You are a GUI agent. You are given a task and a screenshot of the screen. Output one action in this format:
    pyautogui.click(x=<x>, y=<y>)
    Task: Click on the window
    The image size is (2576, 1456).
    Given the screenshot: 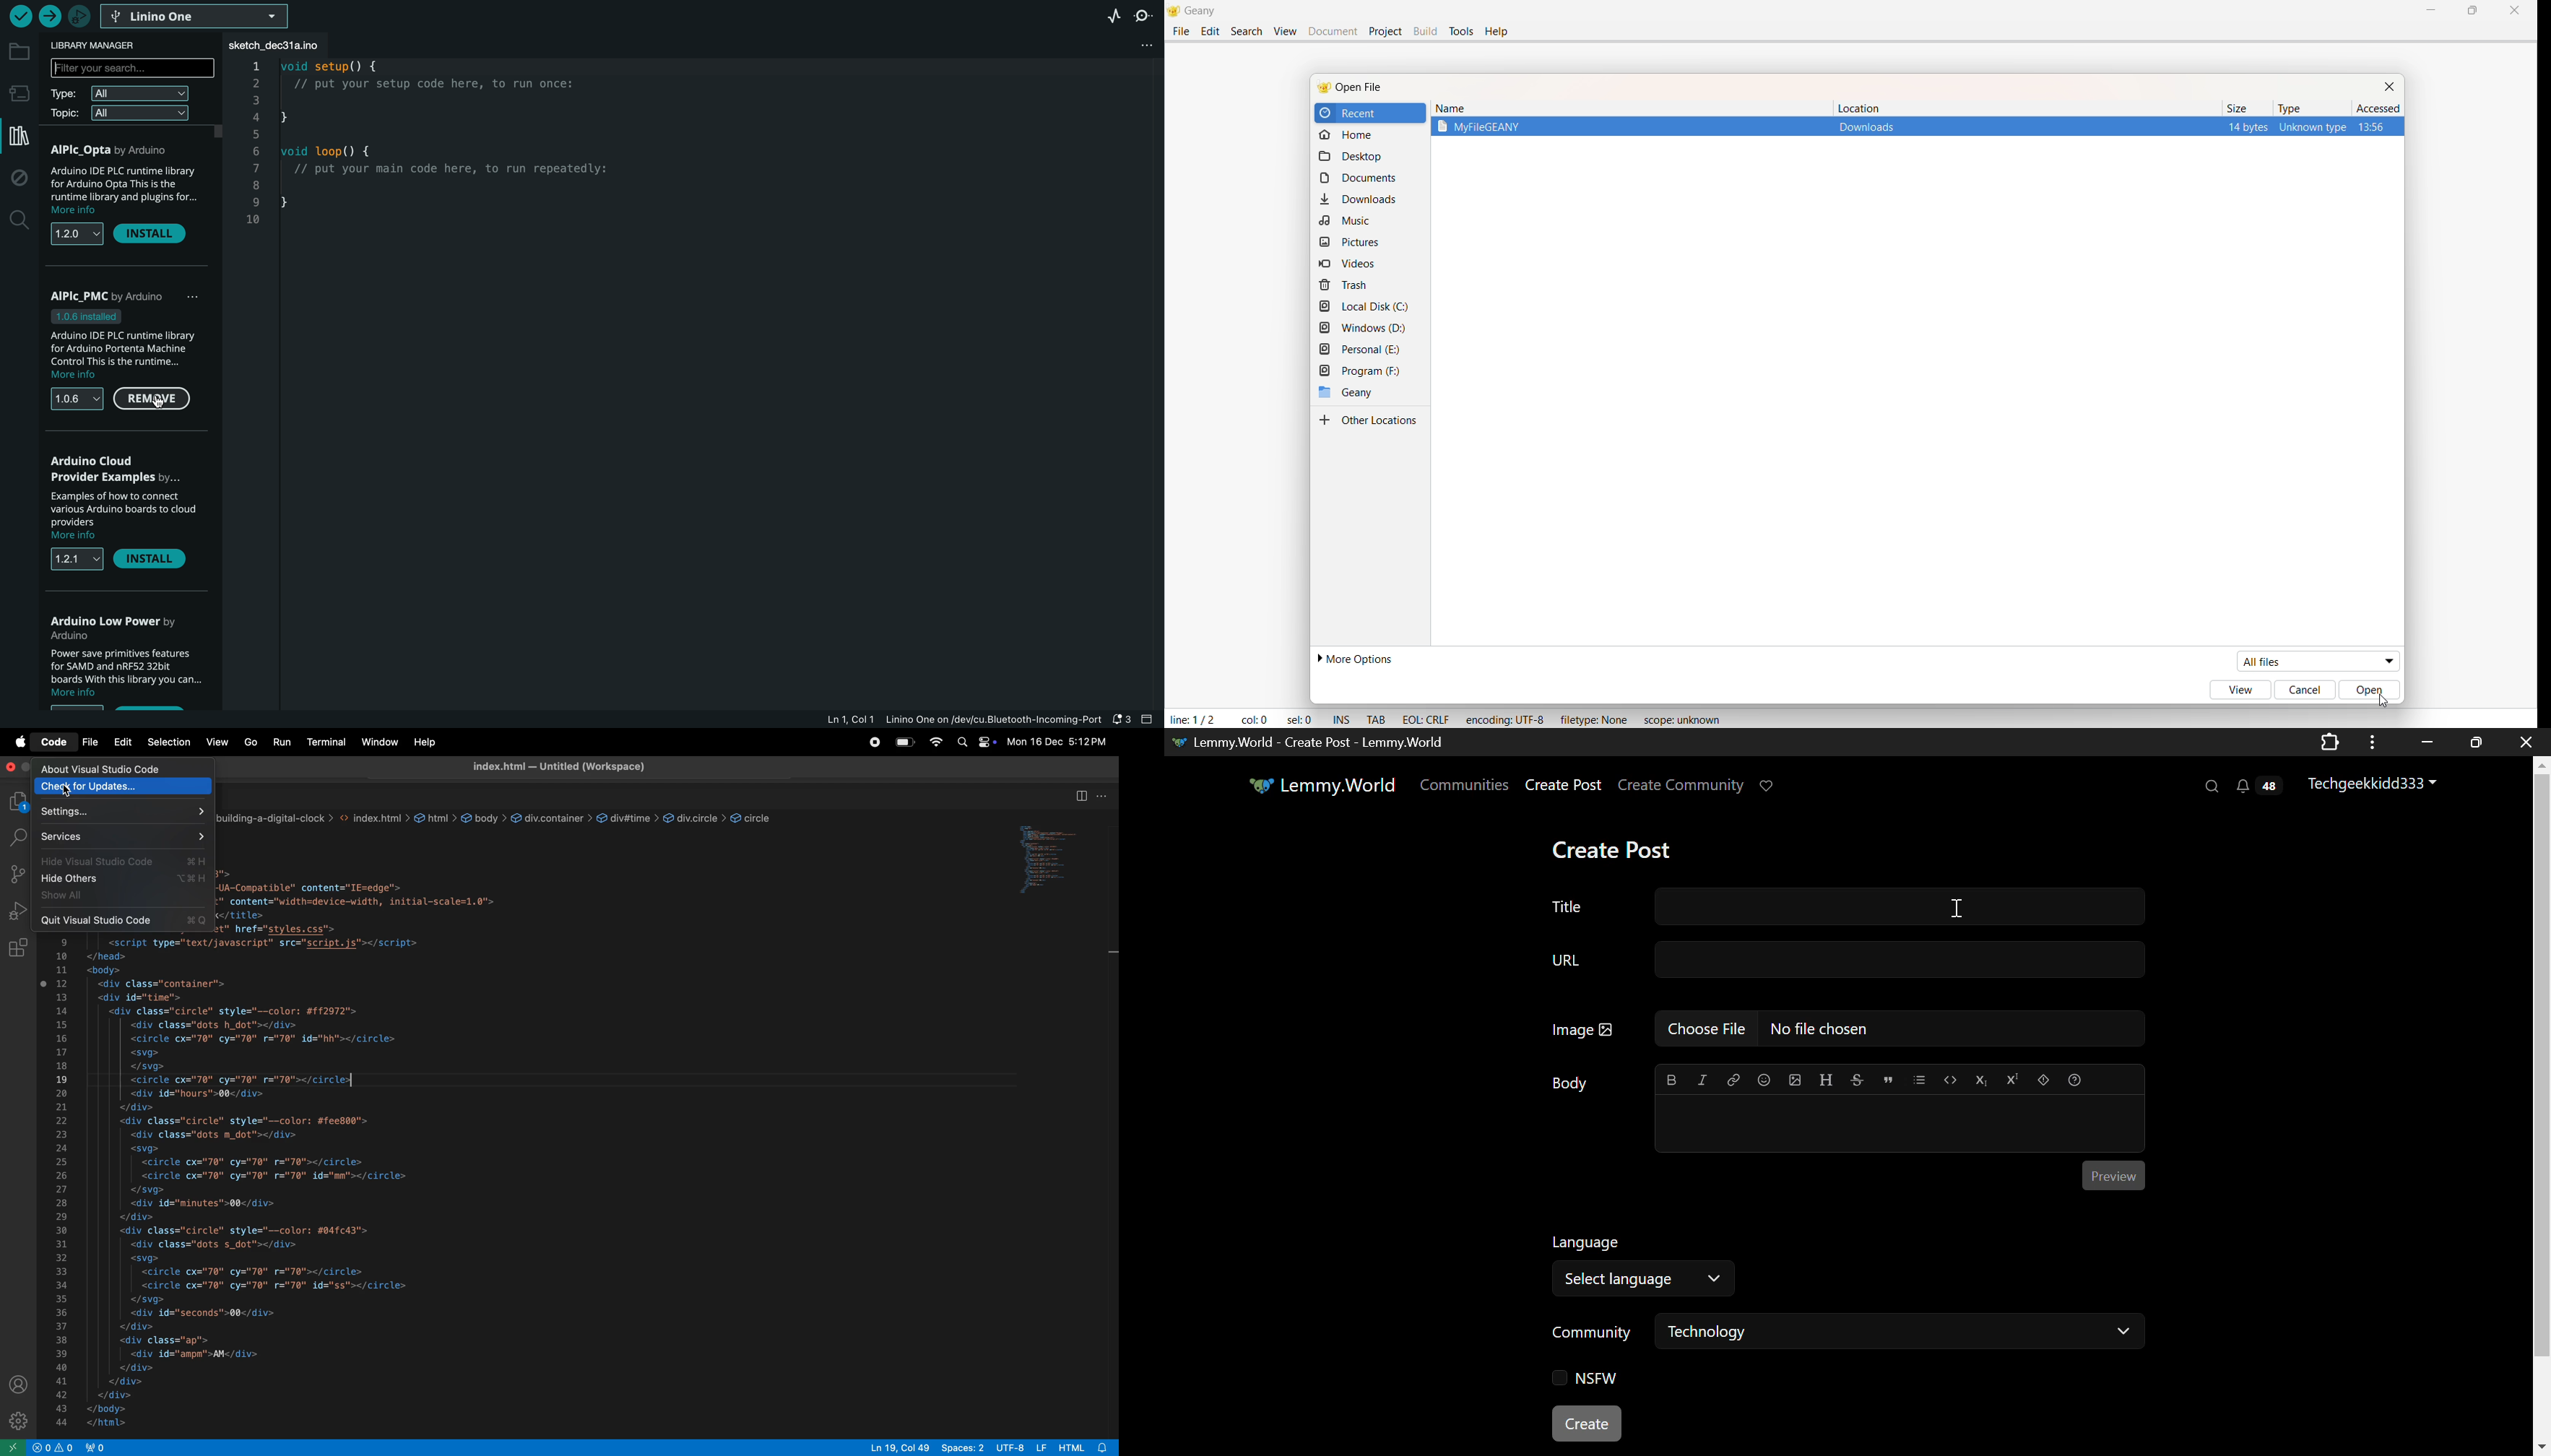 What is the action you would take?
    pyautogui.click(x=378, y=742)
    